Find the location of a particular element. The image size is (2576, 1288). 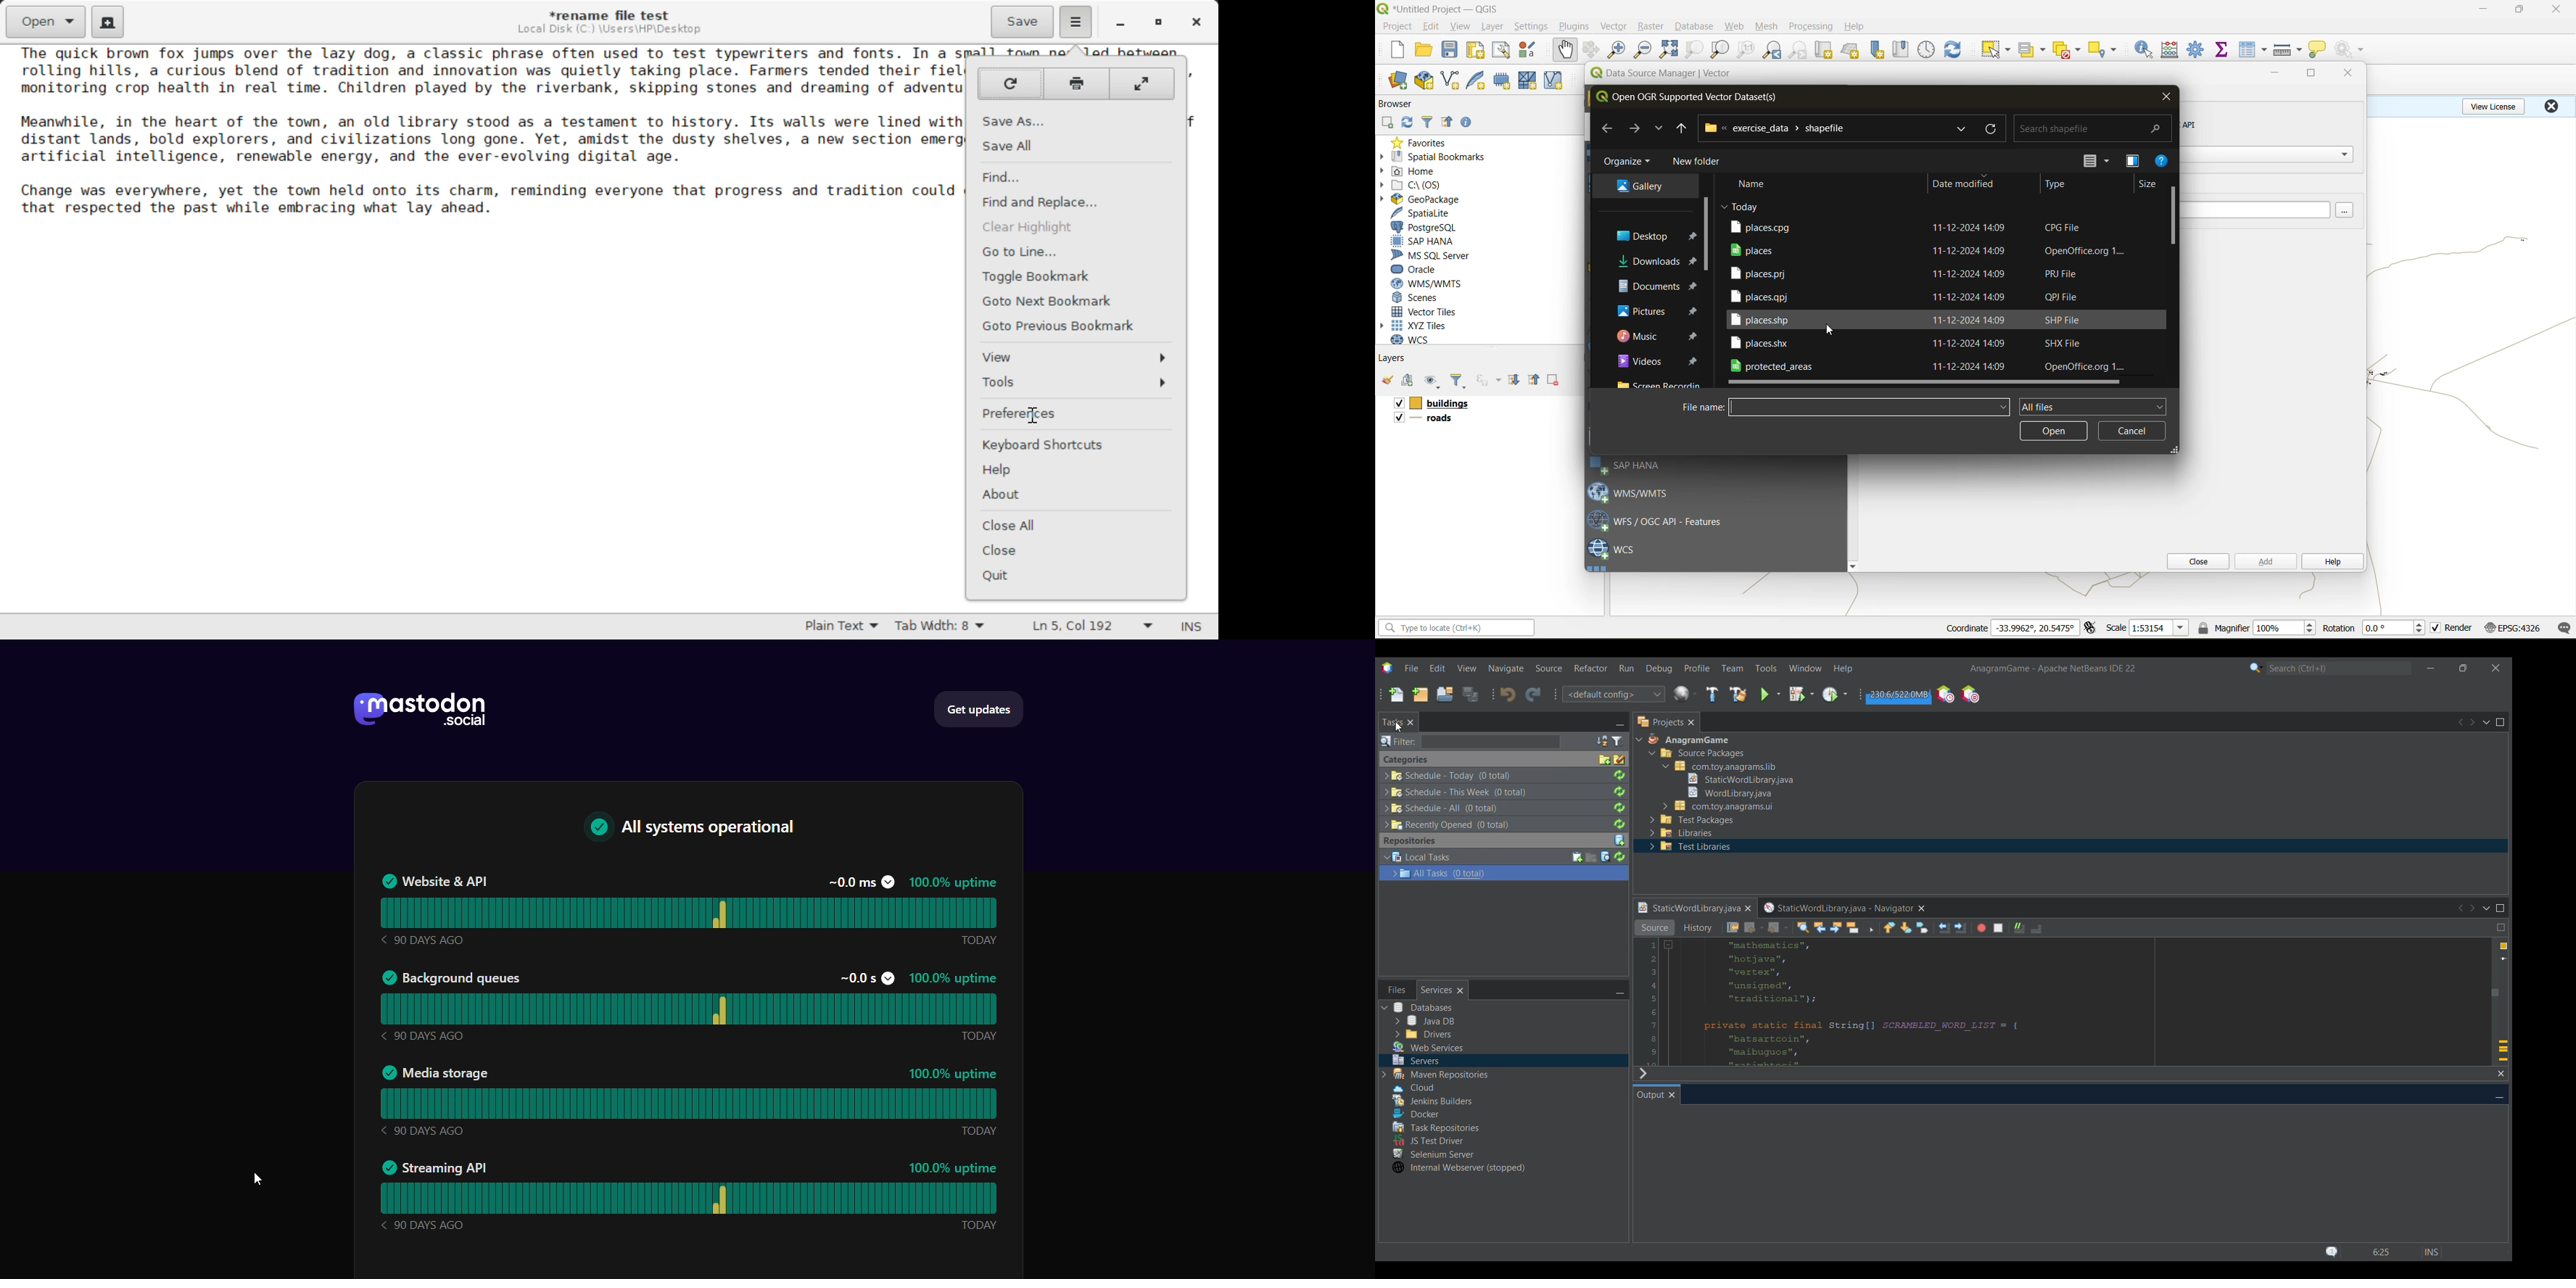

Close All is located at coordinates (1072, 527).